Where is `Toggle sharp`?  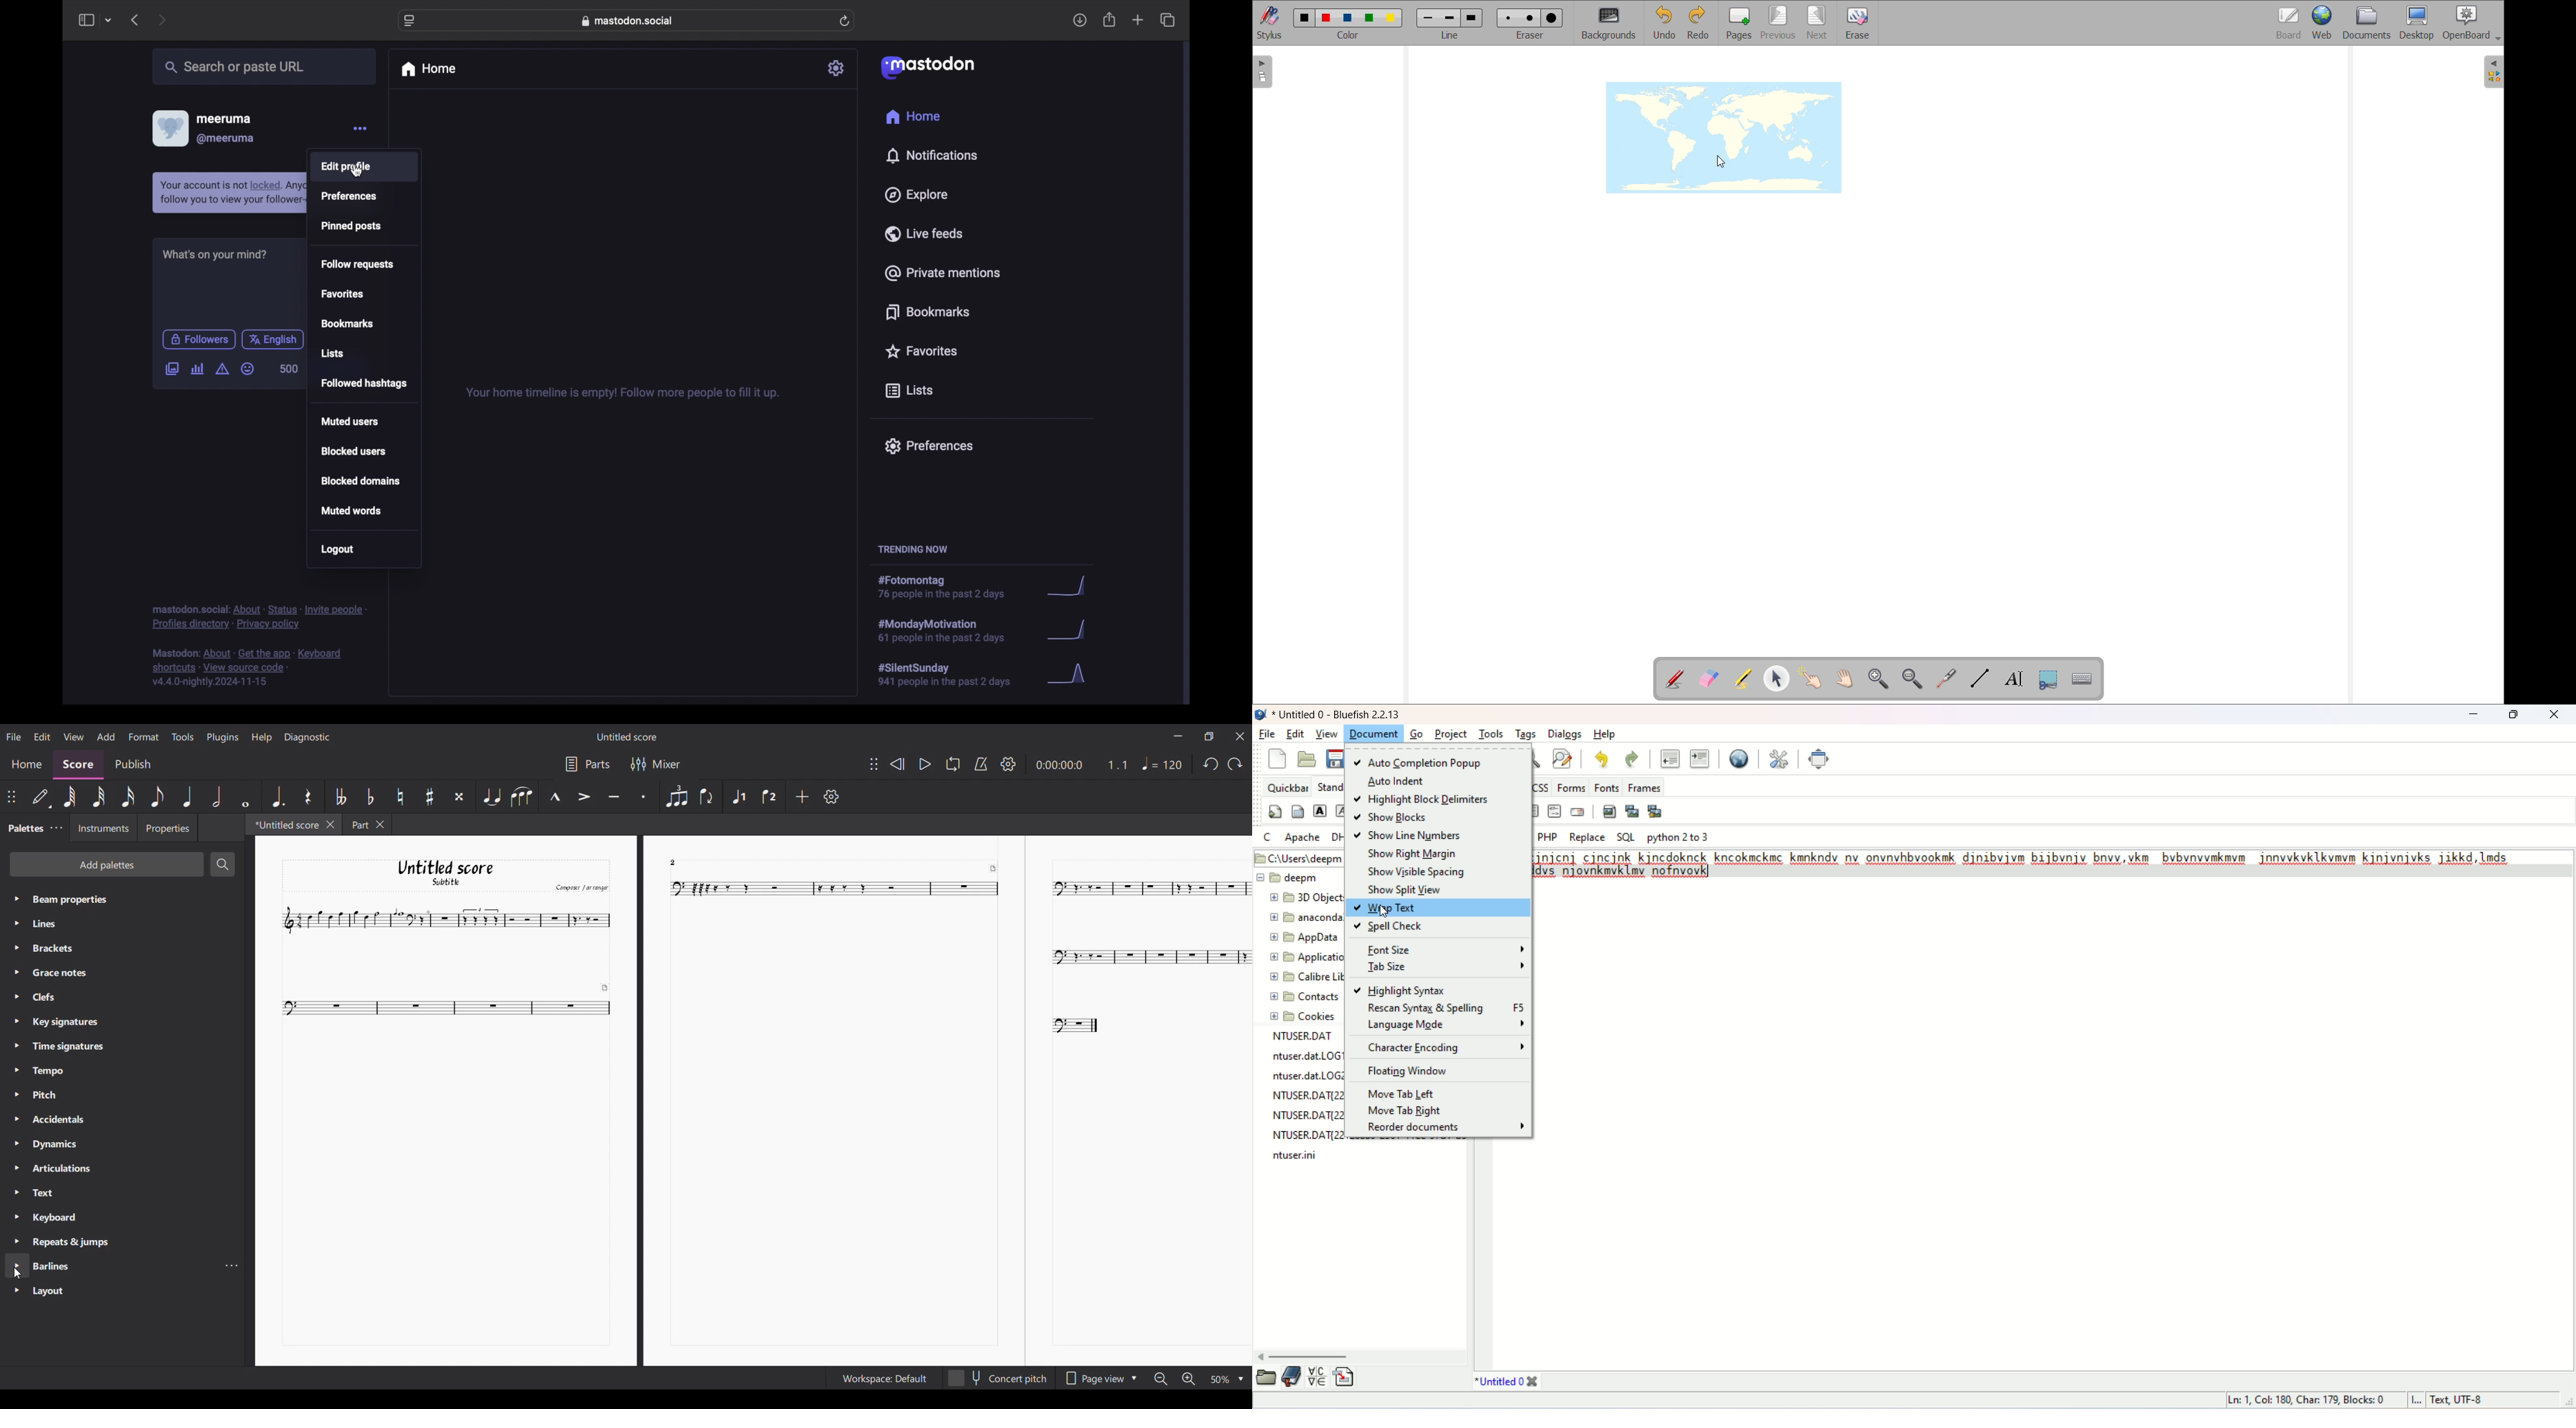 Toggle sharp is located at coordinates (429, 796).